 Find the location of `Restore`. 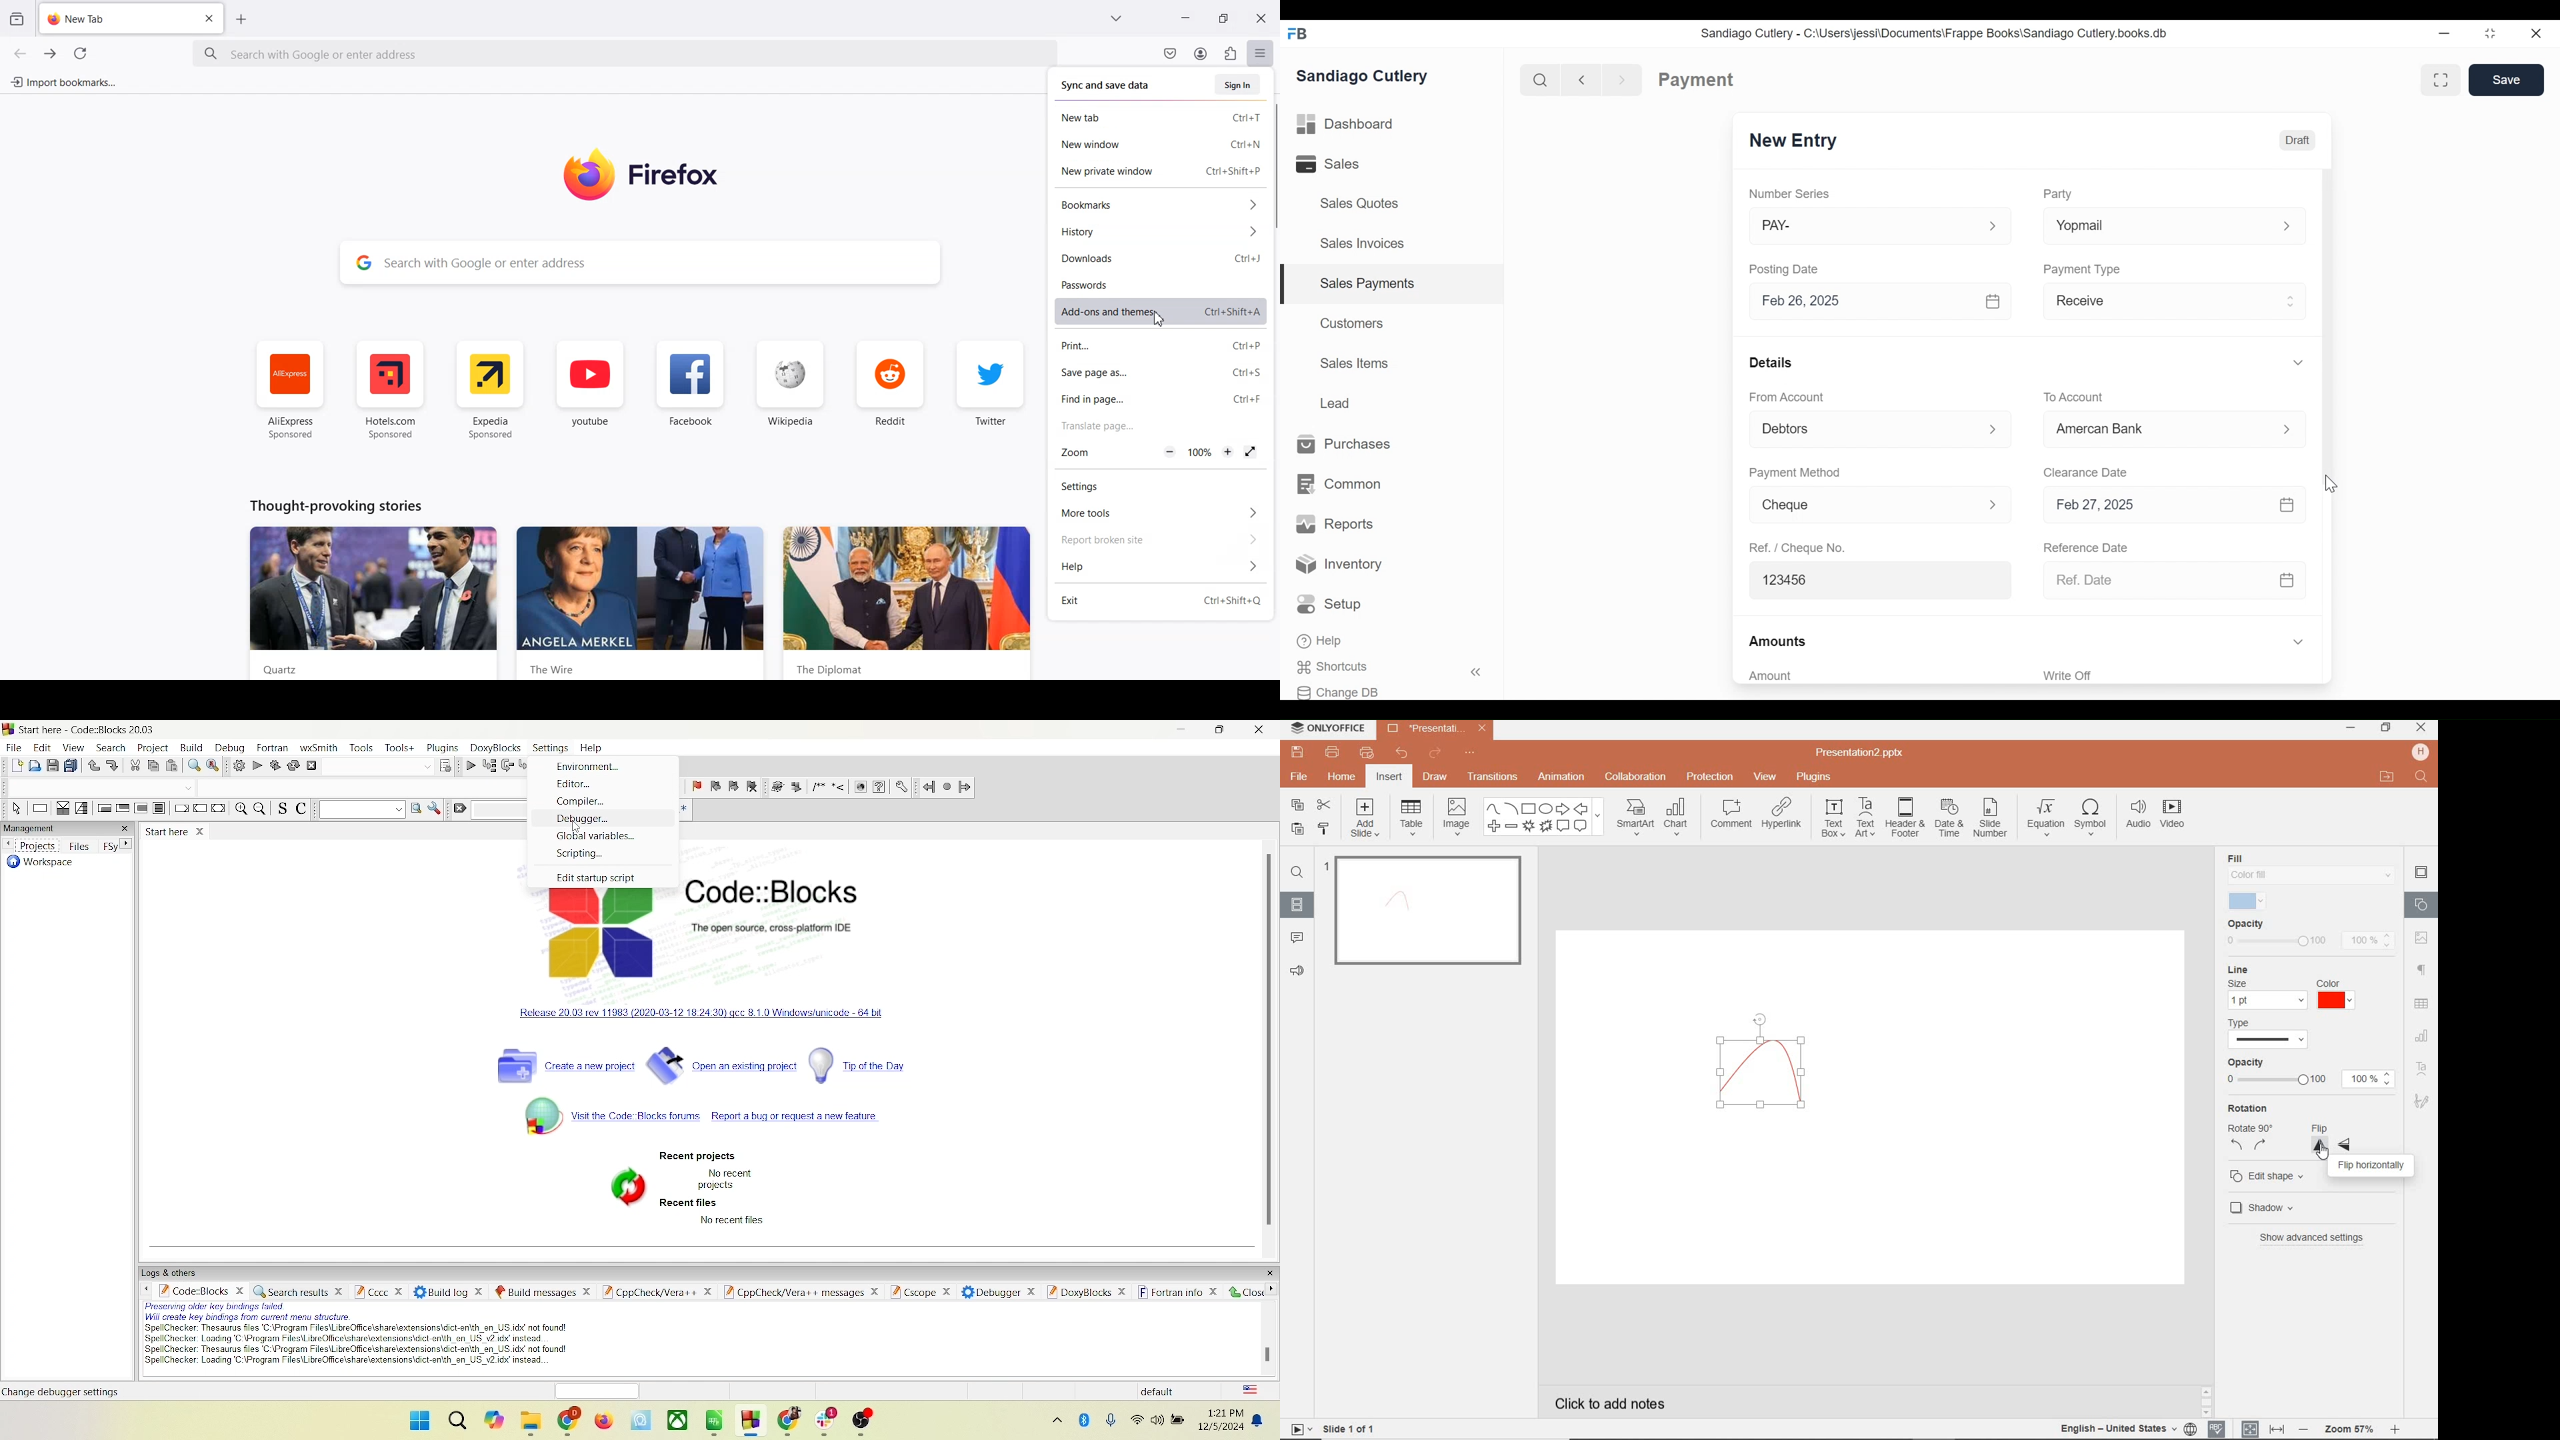

Restore is located at coordinates (2490, 35).